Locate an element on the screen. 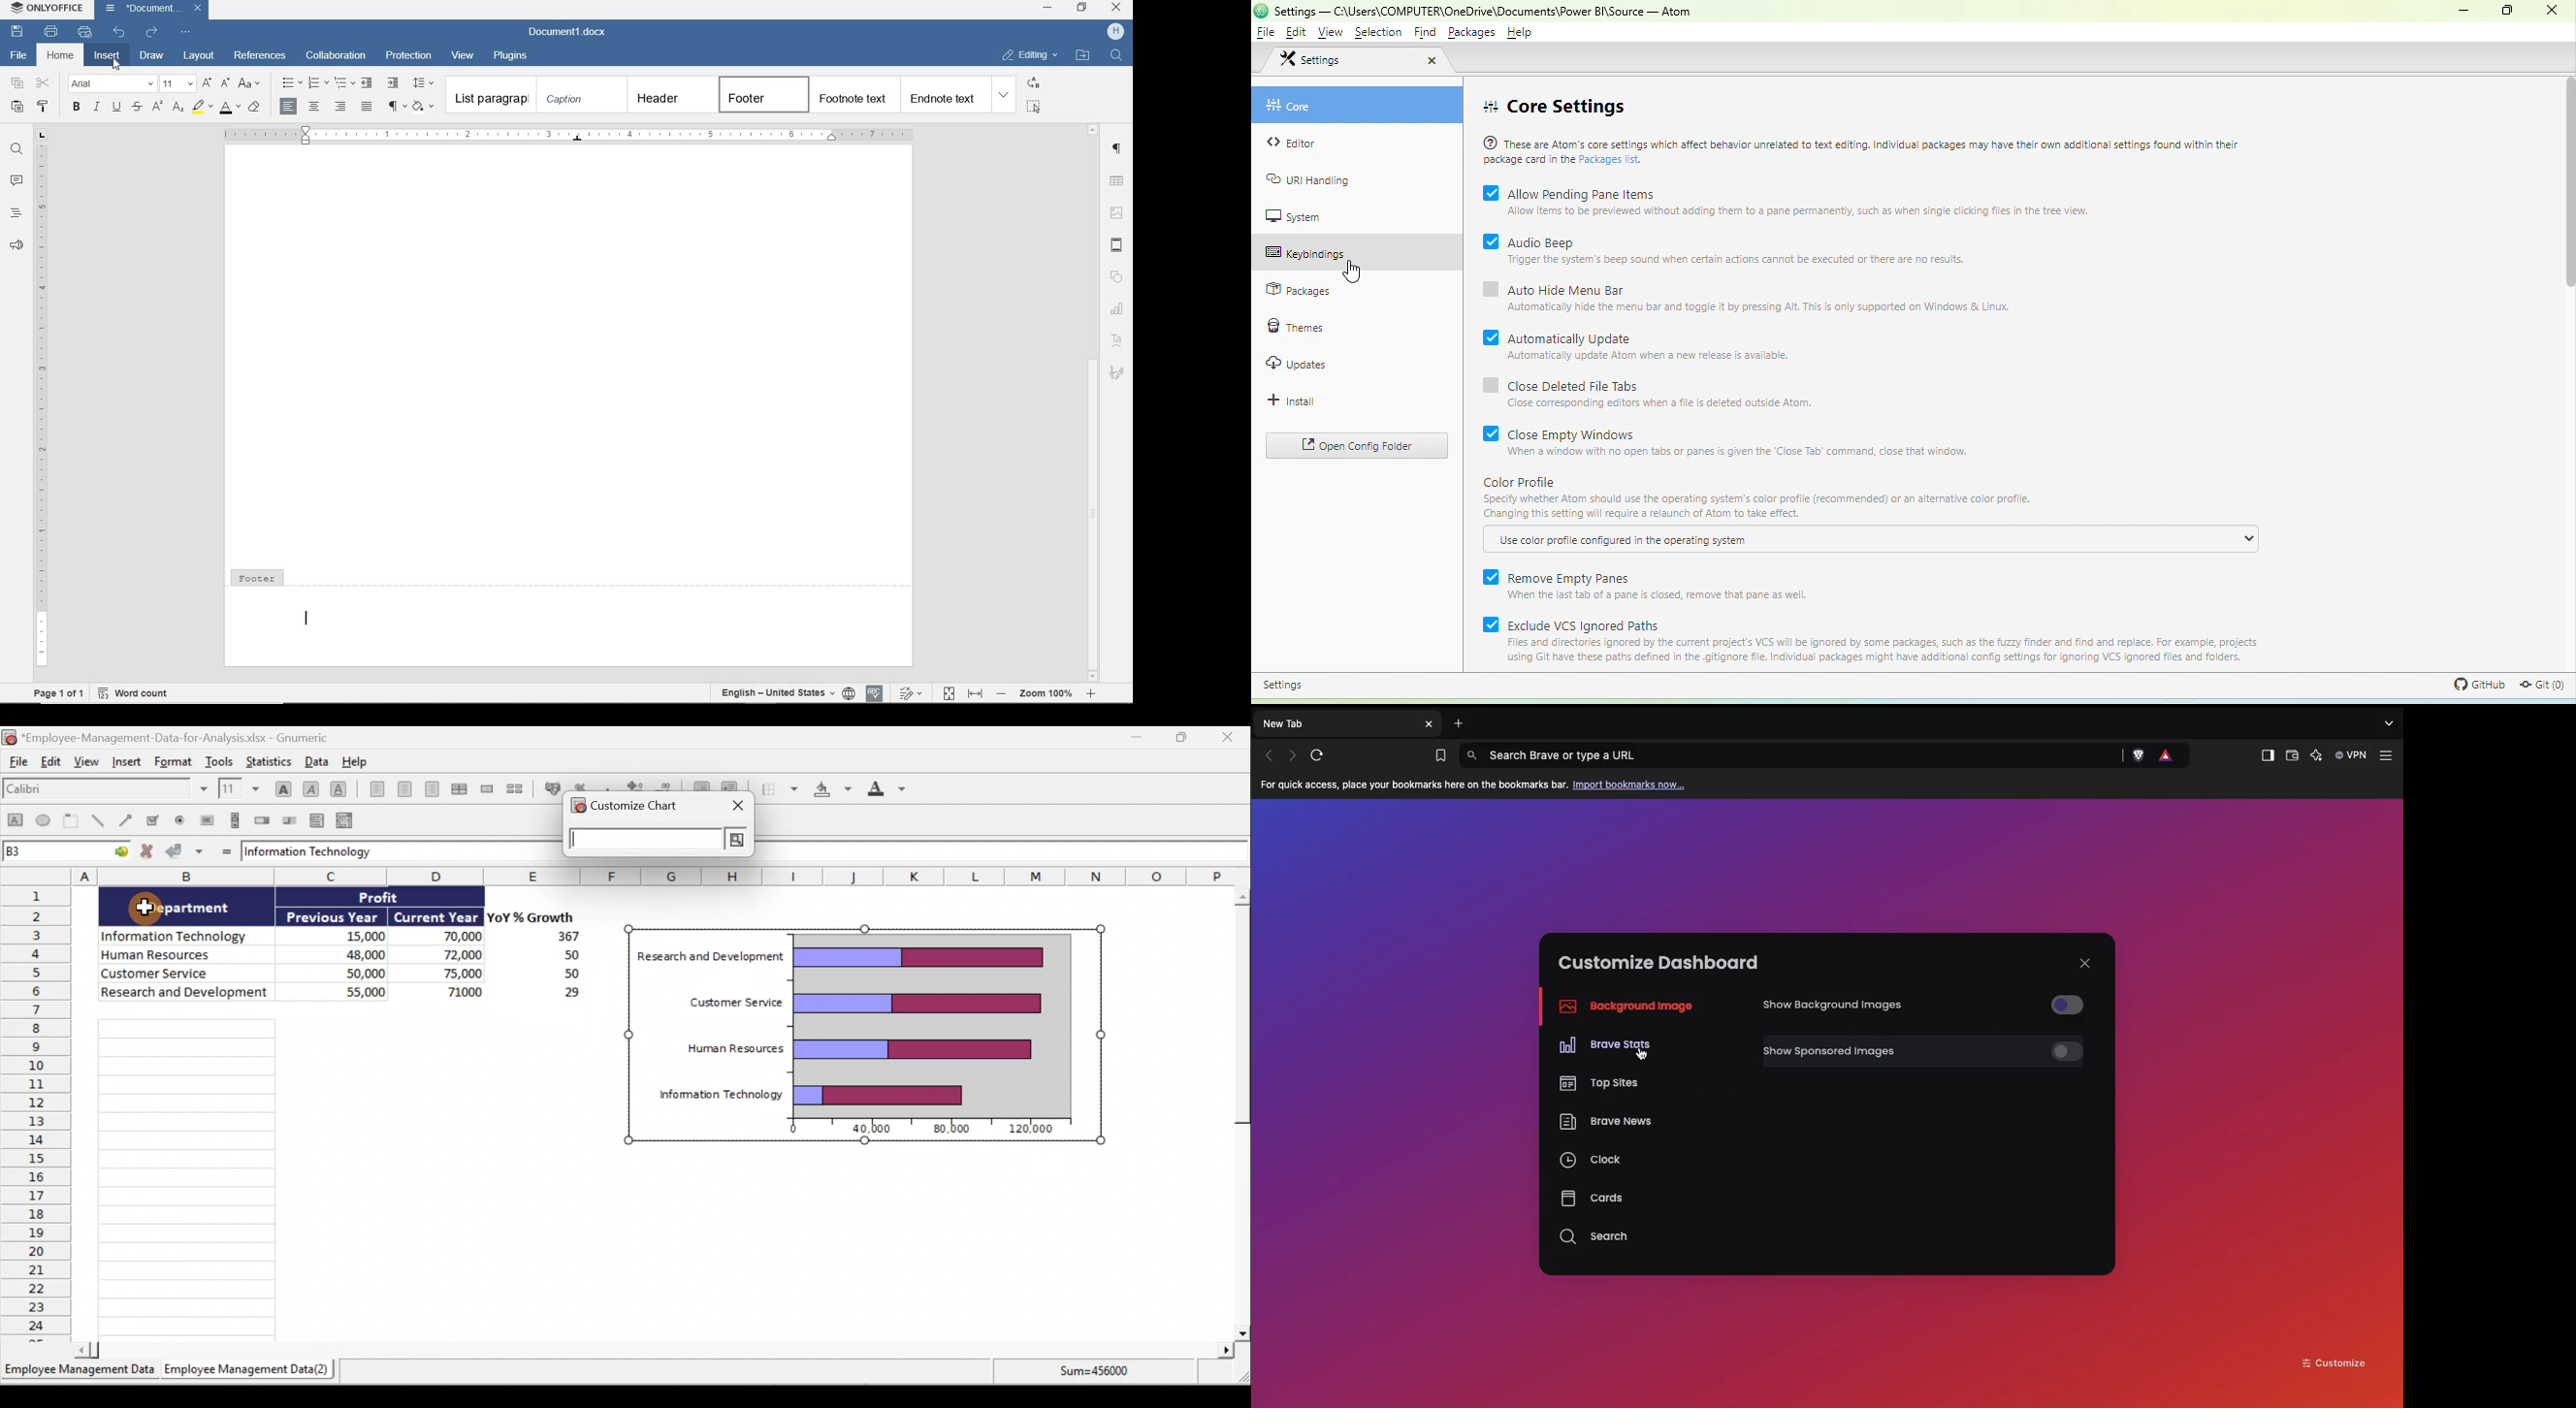 This screenshot has width=2576, height=1428. bullets is located at coordinates (290, 82).